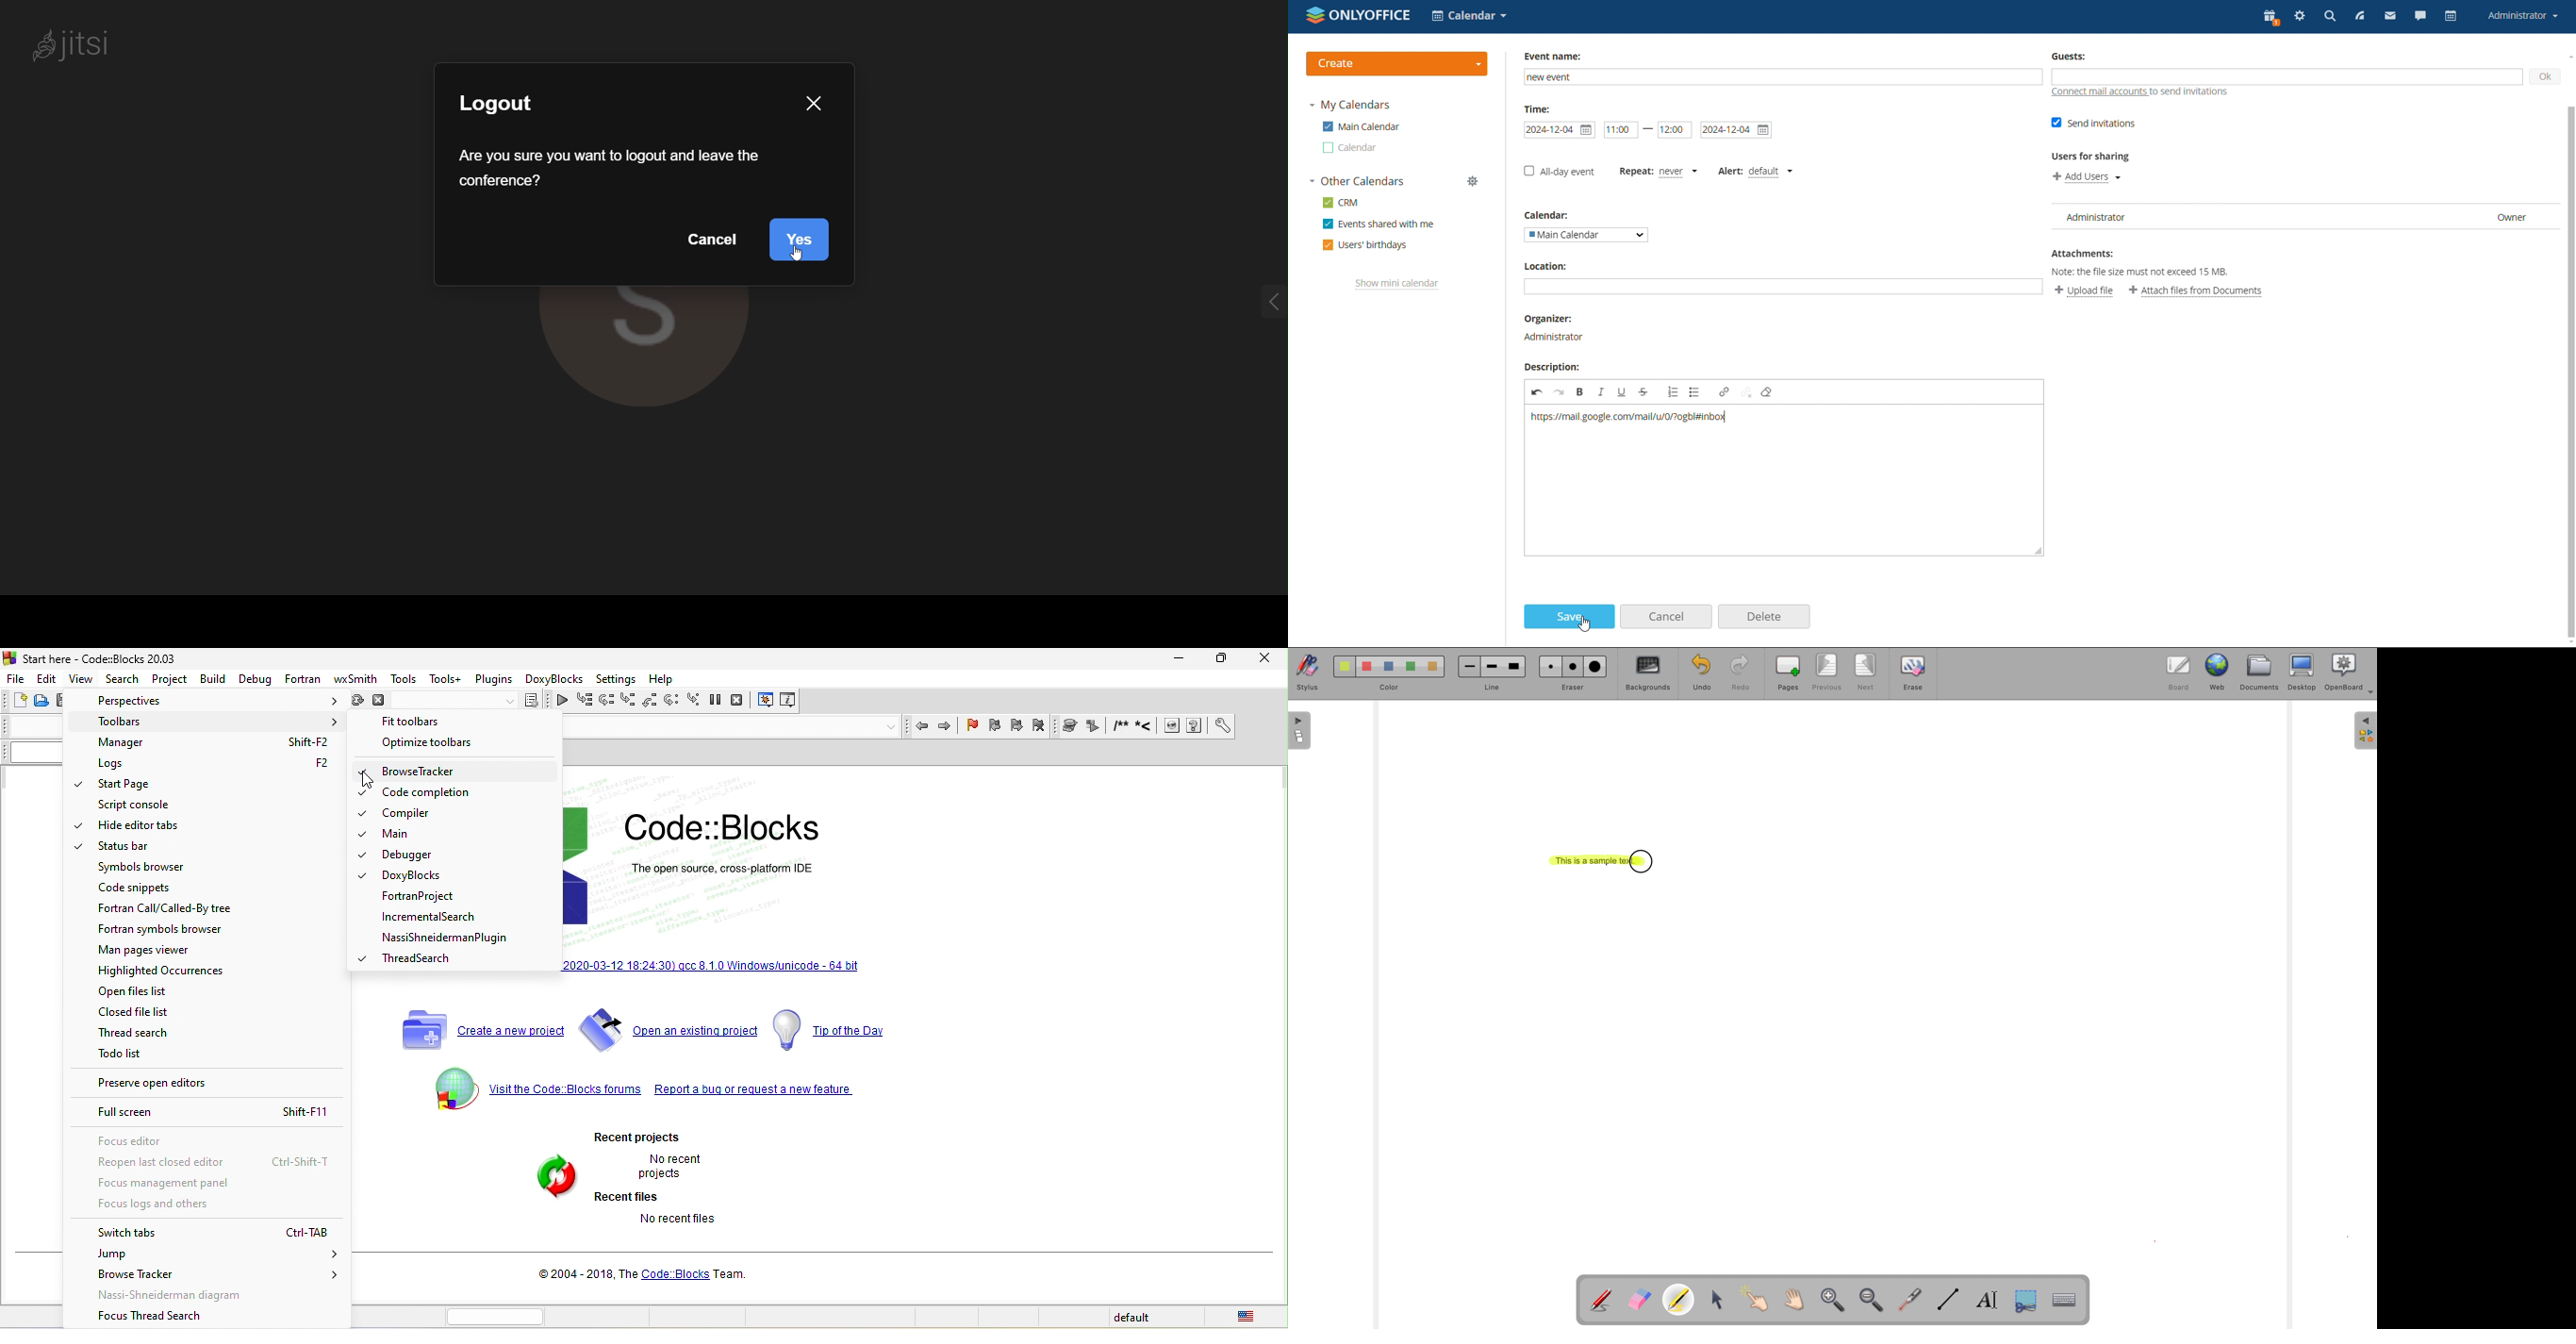 The width and height of the screenshot is (2576, 1344). What do you see at coordinates (370, 782) in the screenshot?
I see `cursor movement` at bounding box center [370, 782].